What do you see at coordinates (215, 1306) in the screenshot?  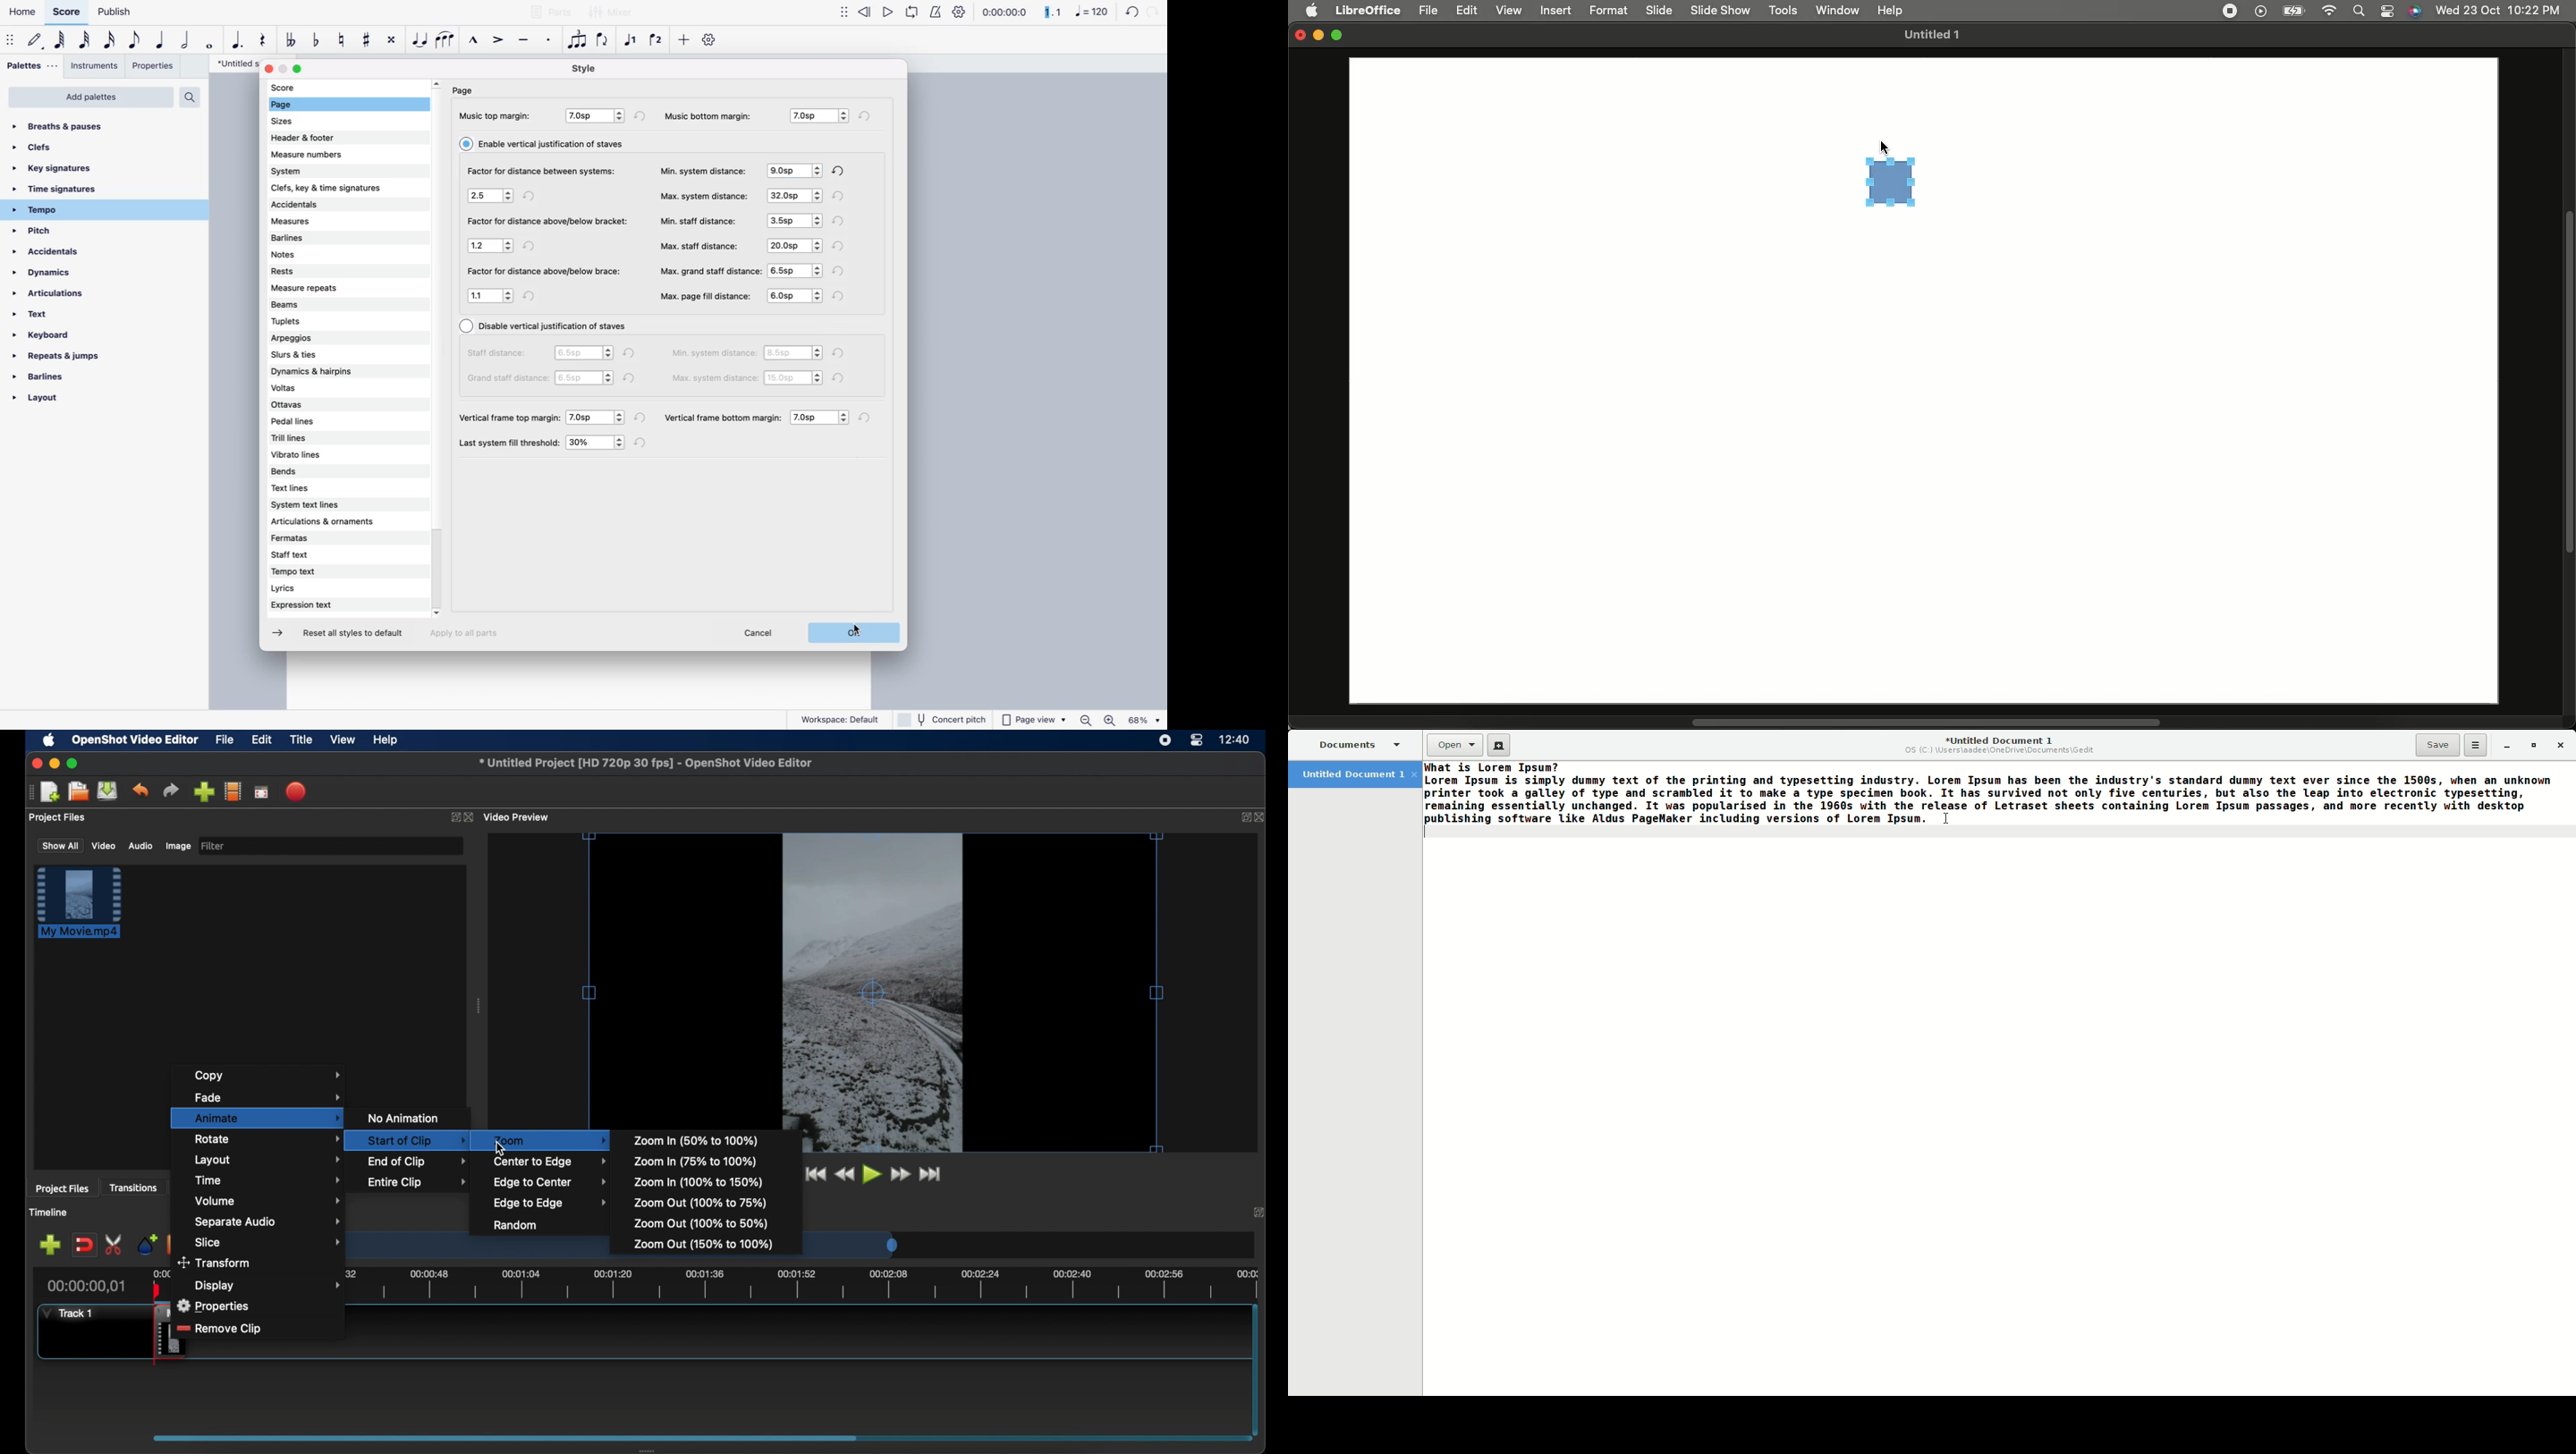 I see `properties` at bounding box center [215, 1306].